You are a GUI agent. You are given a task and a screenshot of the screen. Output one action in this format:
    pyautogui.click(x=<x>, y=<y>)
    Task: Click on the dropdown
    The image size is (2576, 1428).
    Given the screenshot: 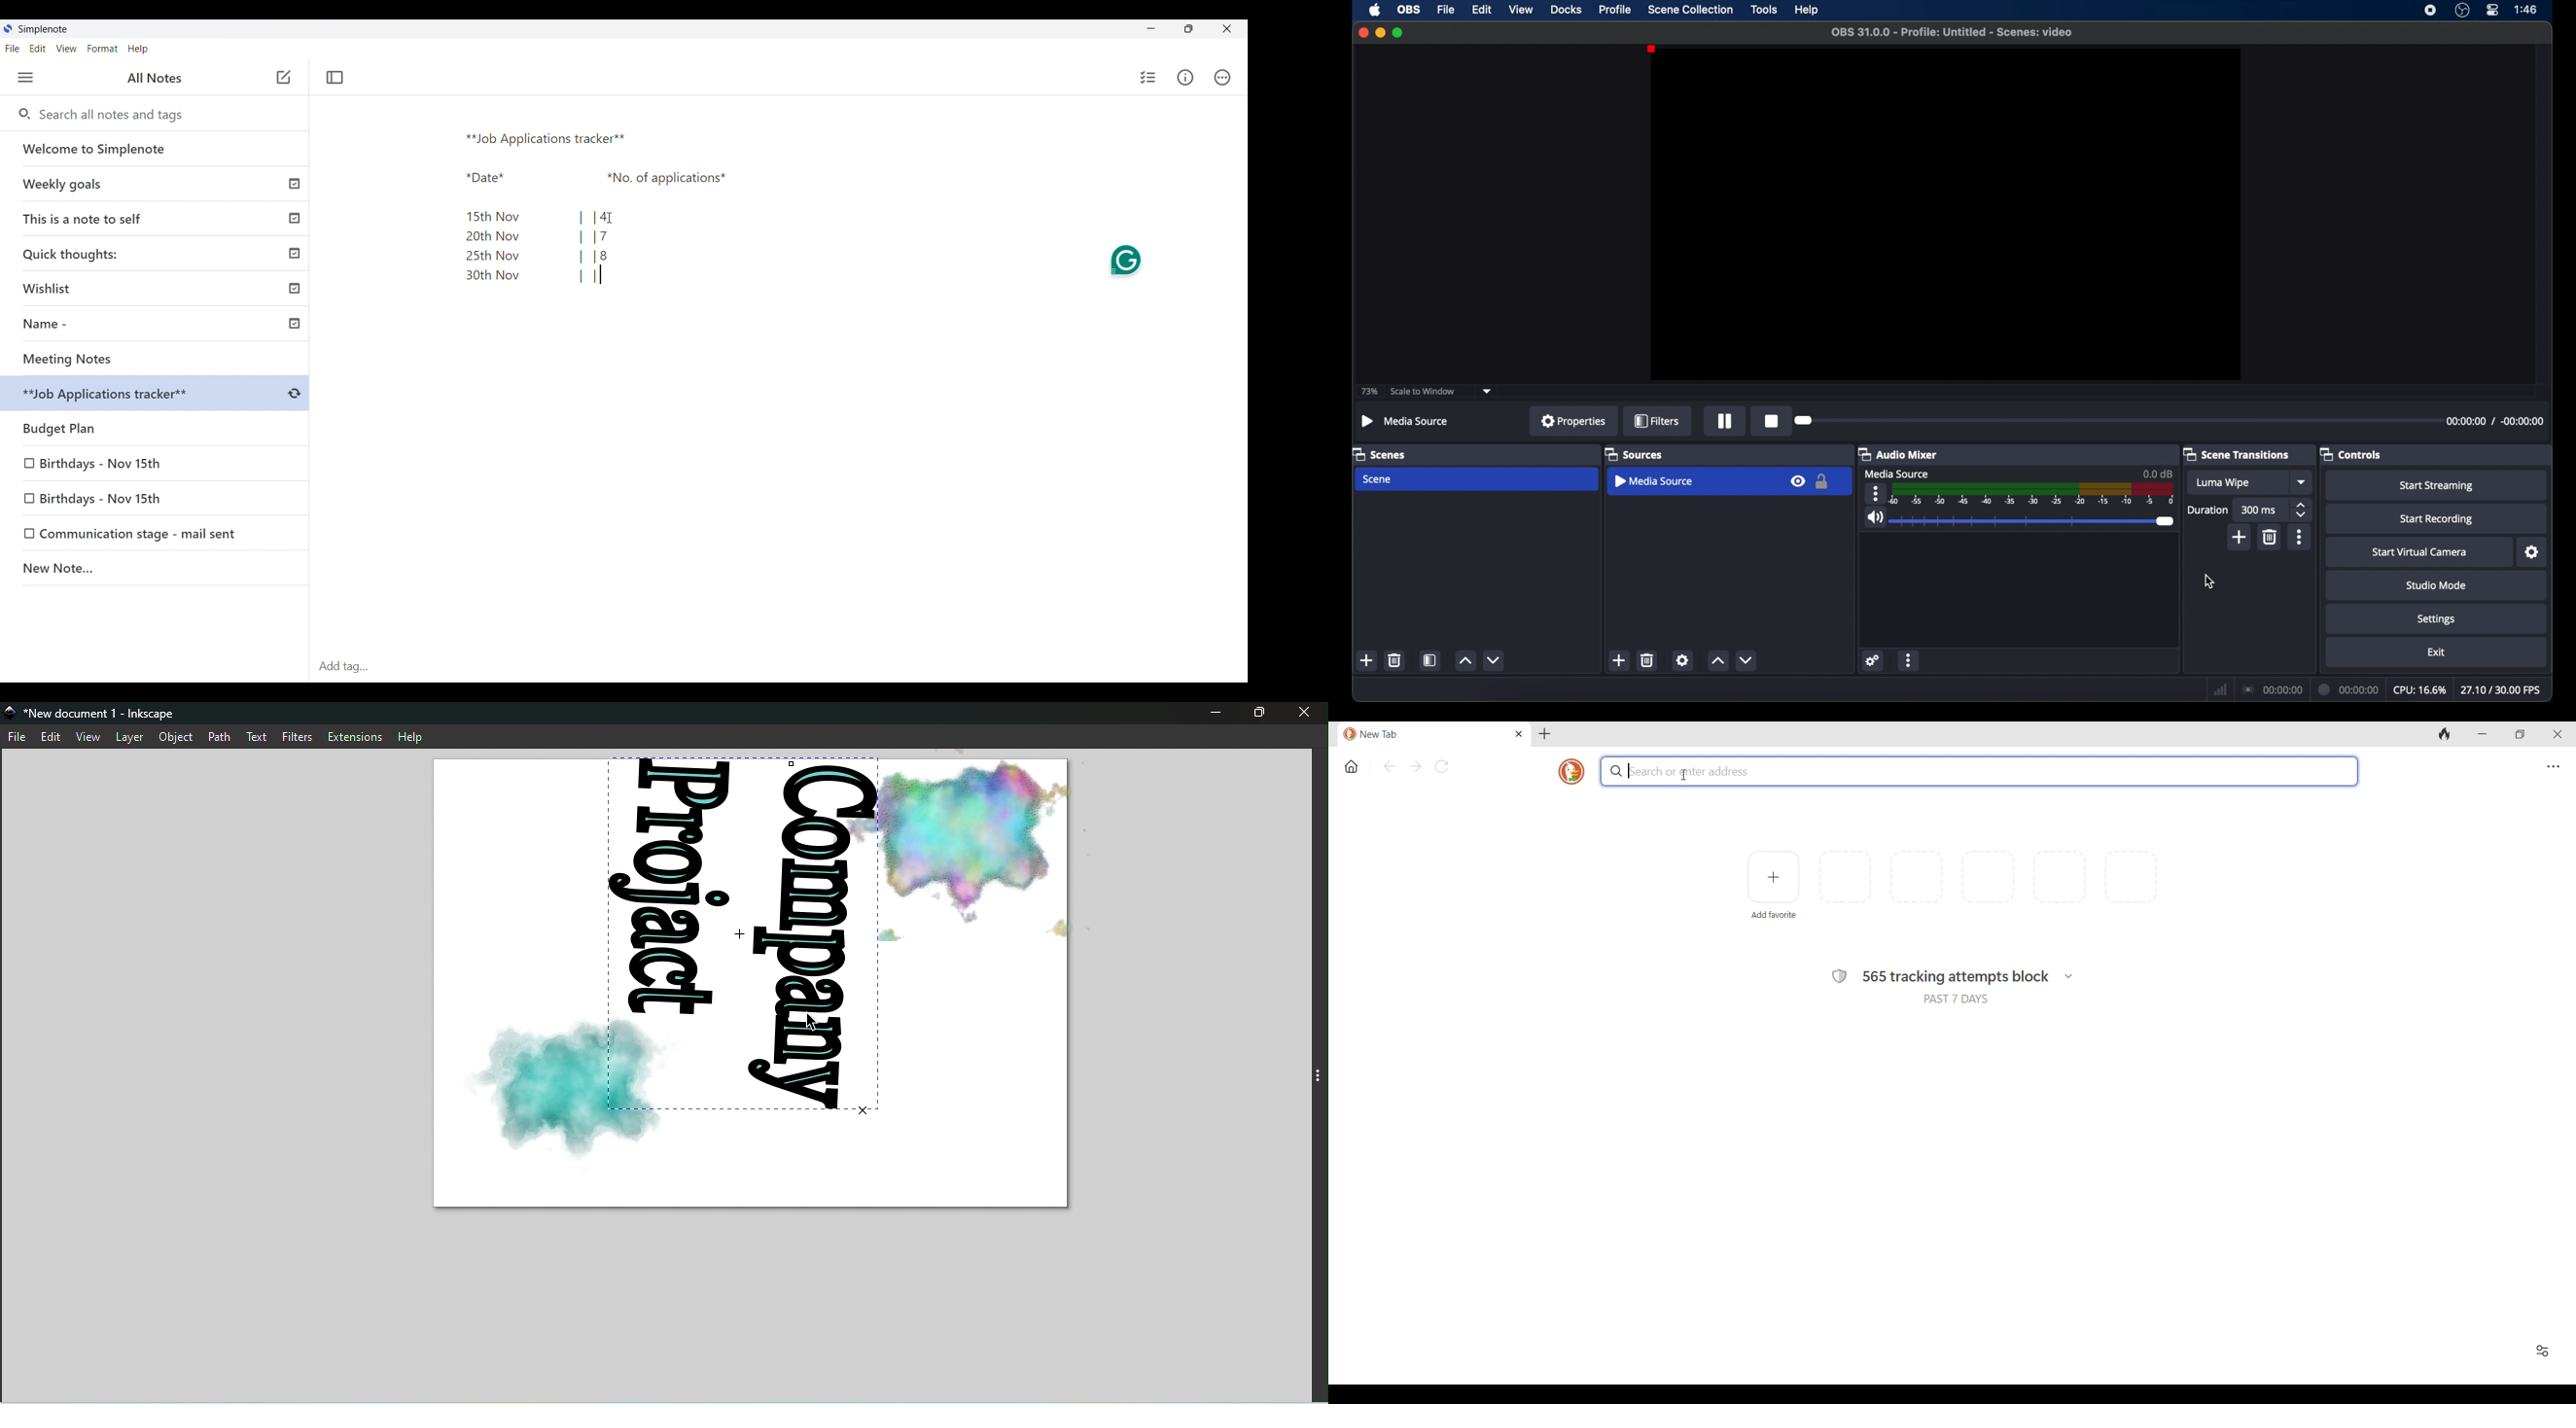 What is the action you would take?
    pyautogui.click(x=2303, y=482)
    